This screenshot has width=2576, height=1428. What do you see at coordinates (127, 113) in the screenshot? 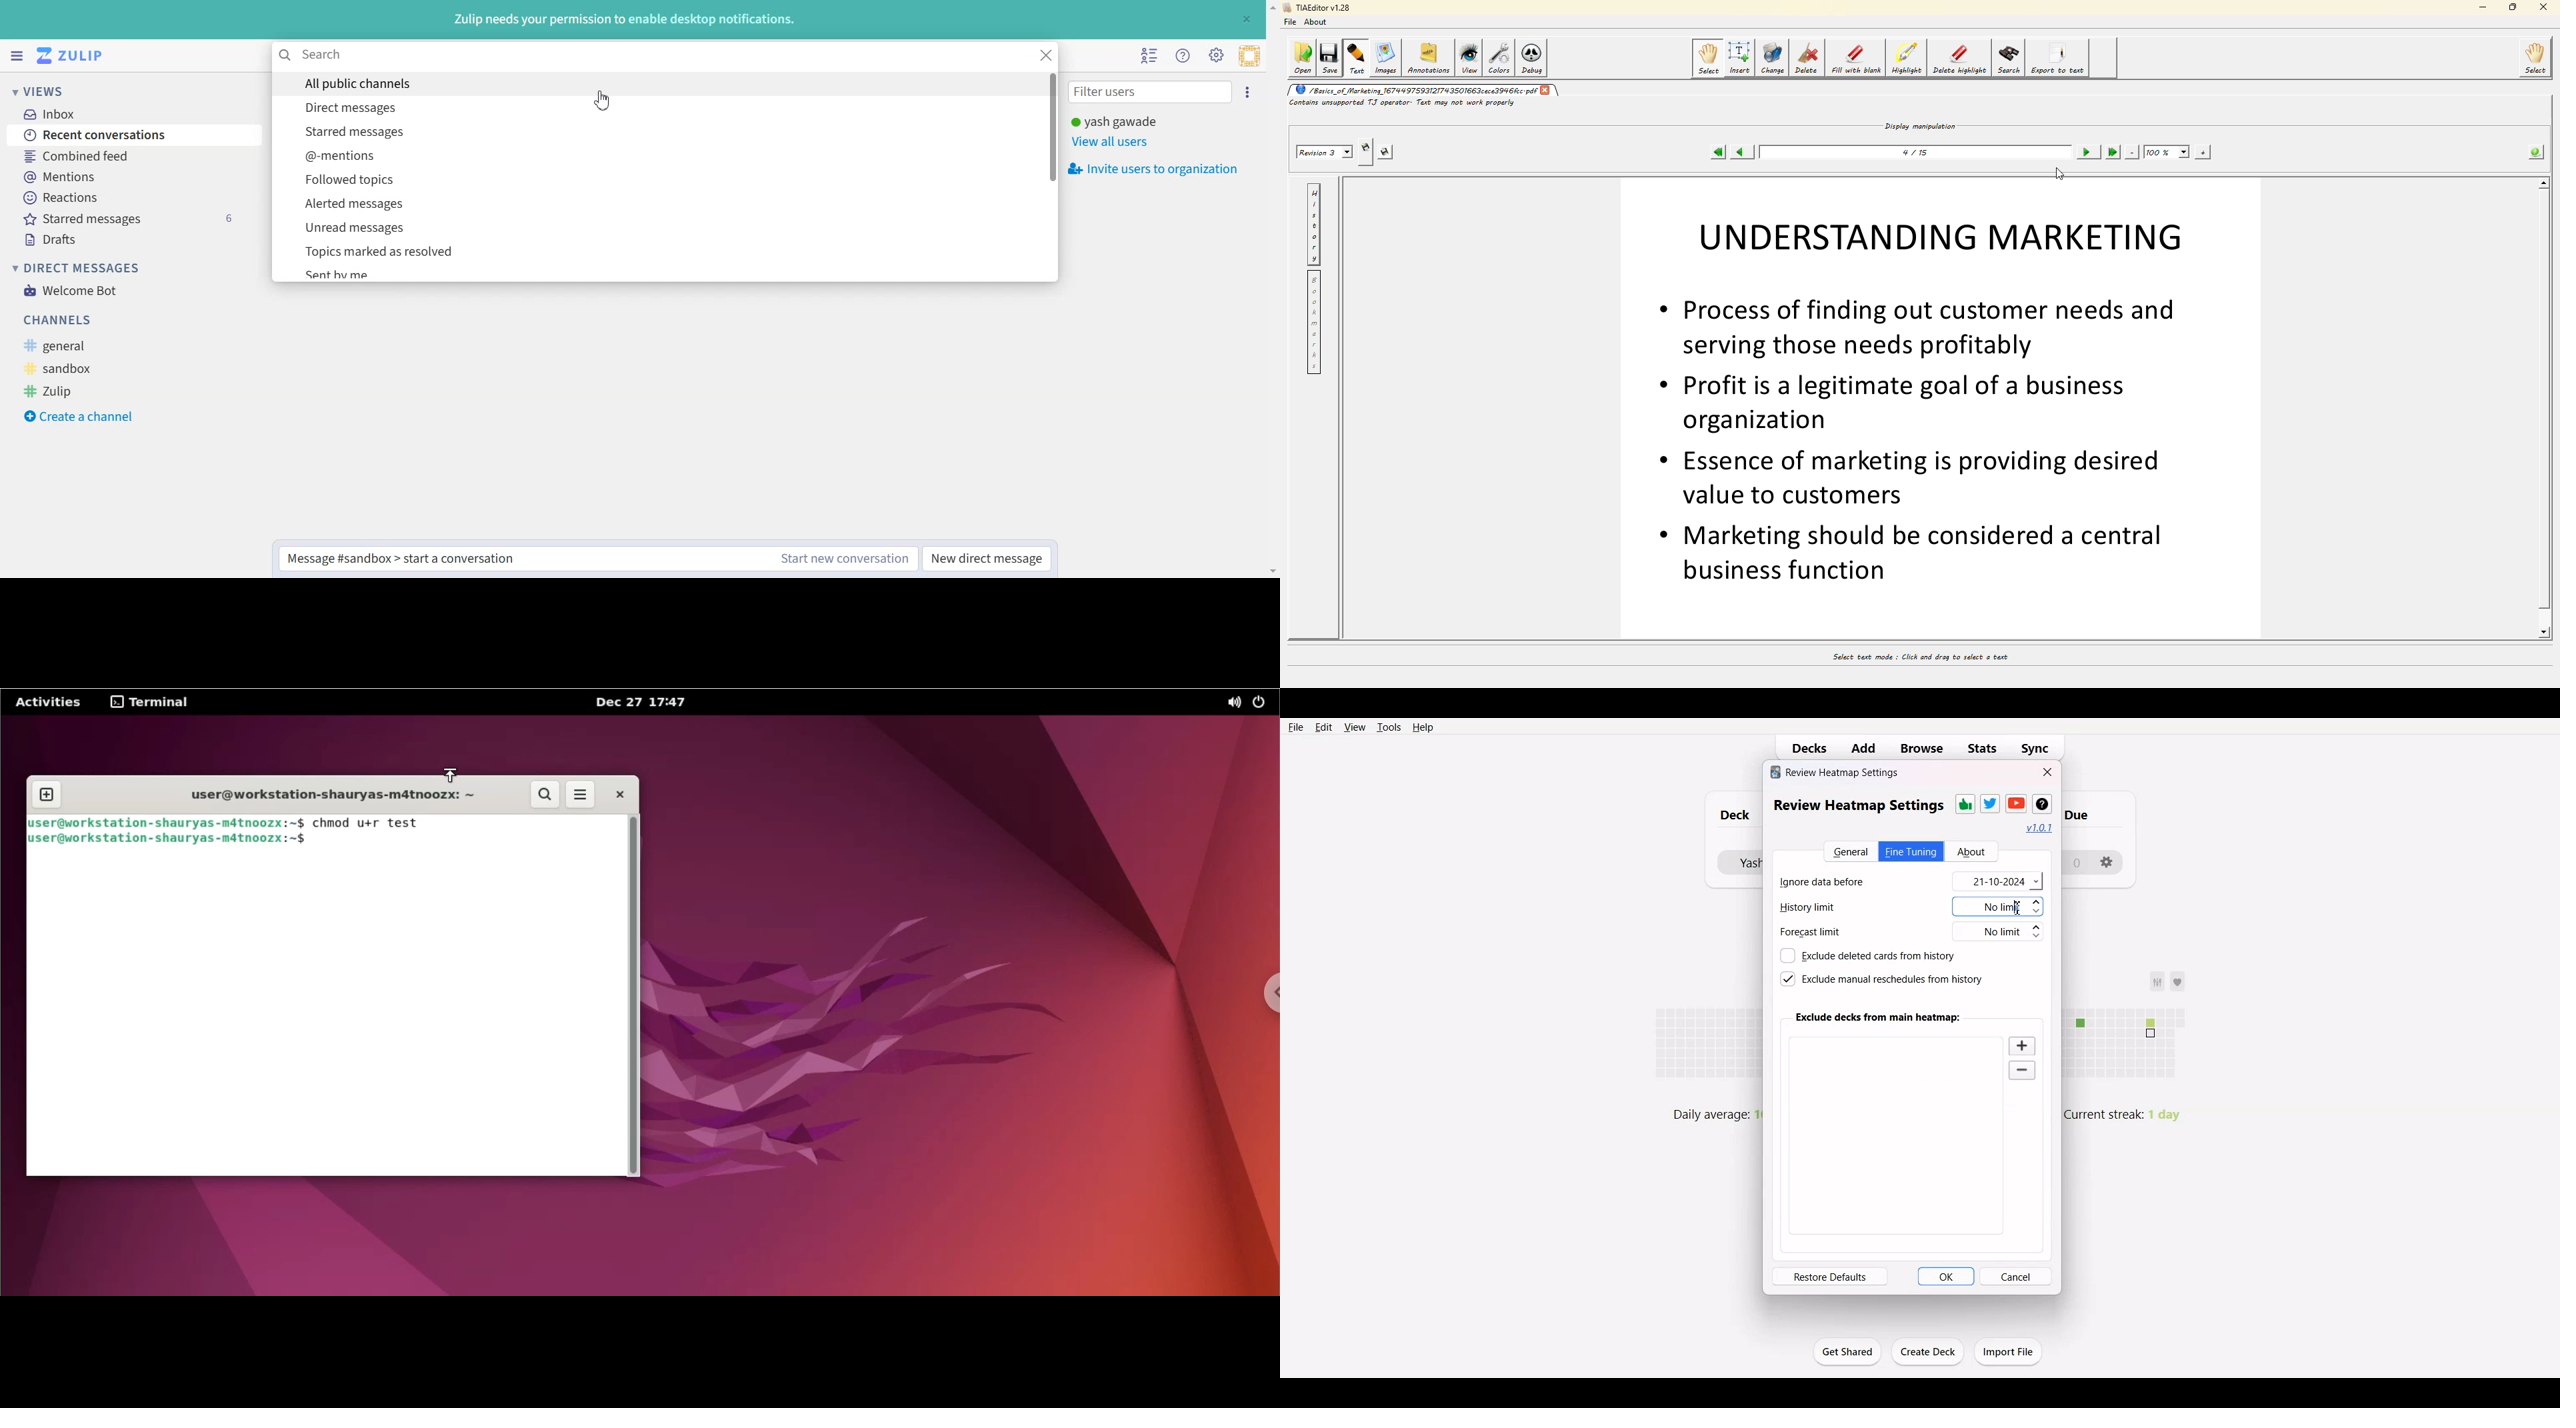
I see `Inbox` at bounding box center [127, 113].